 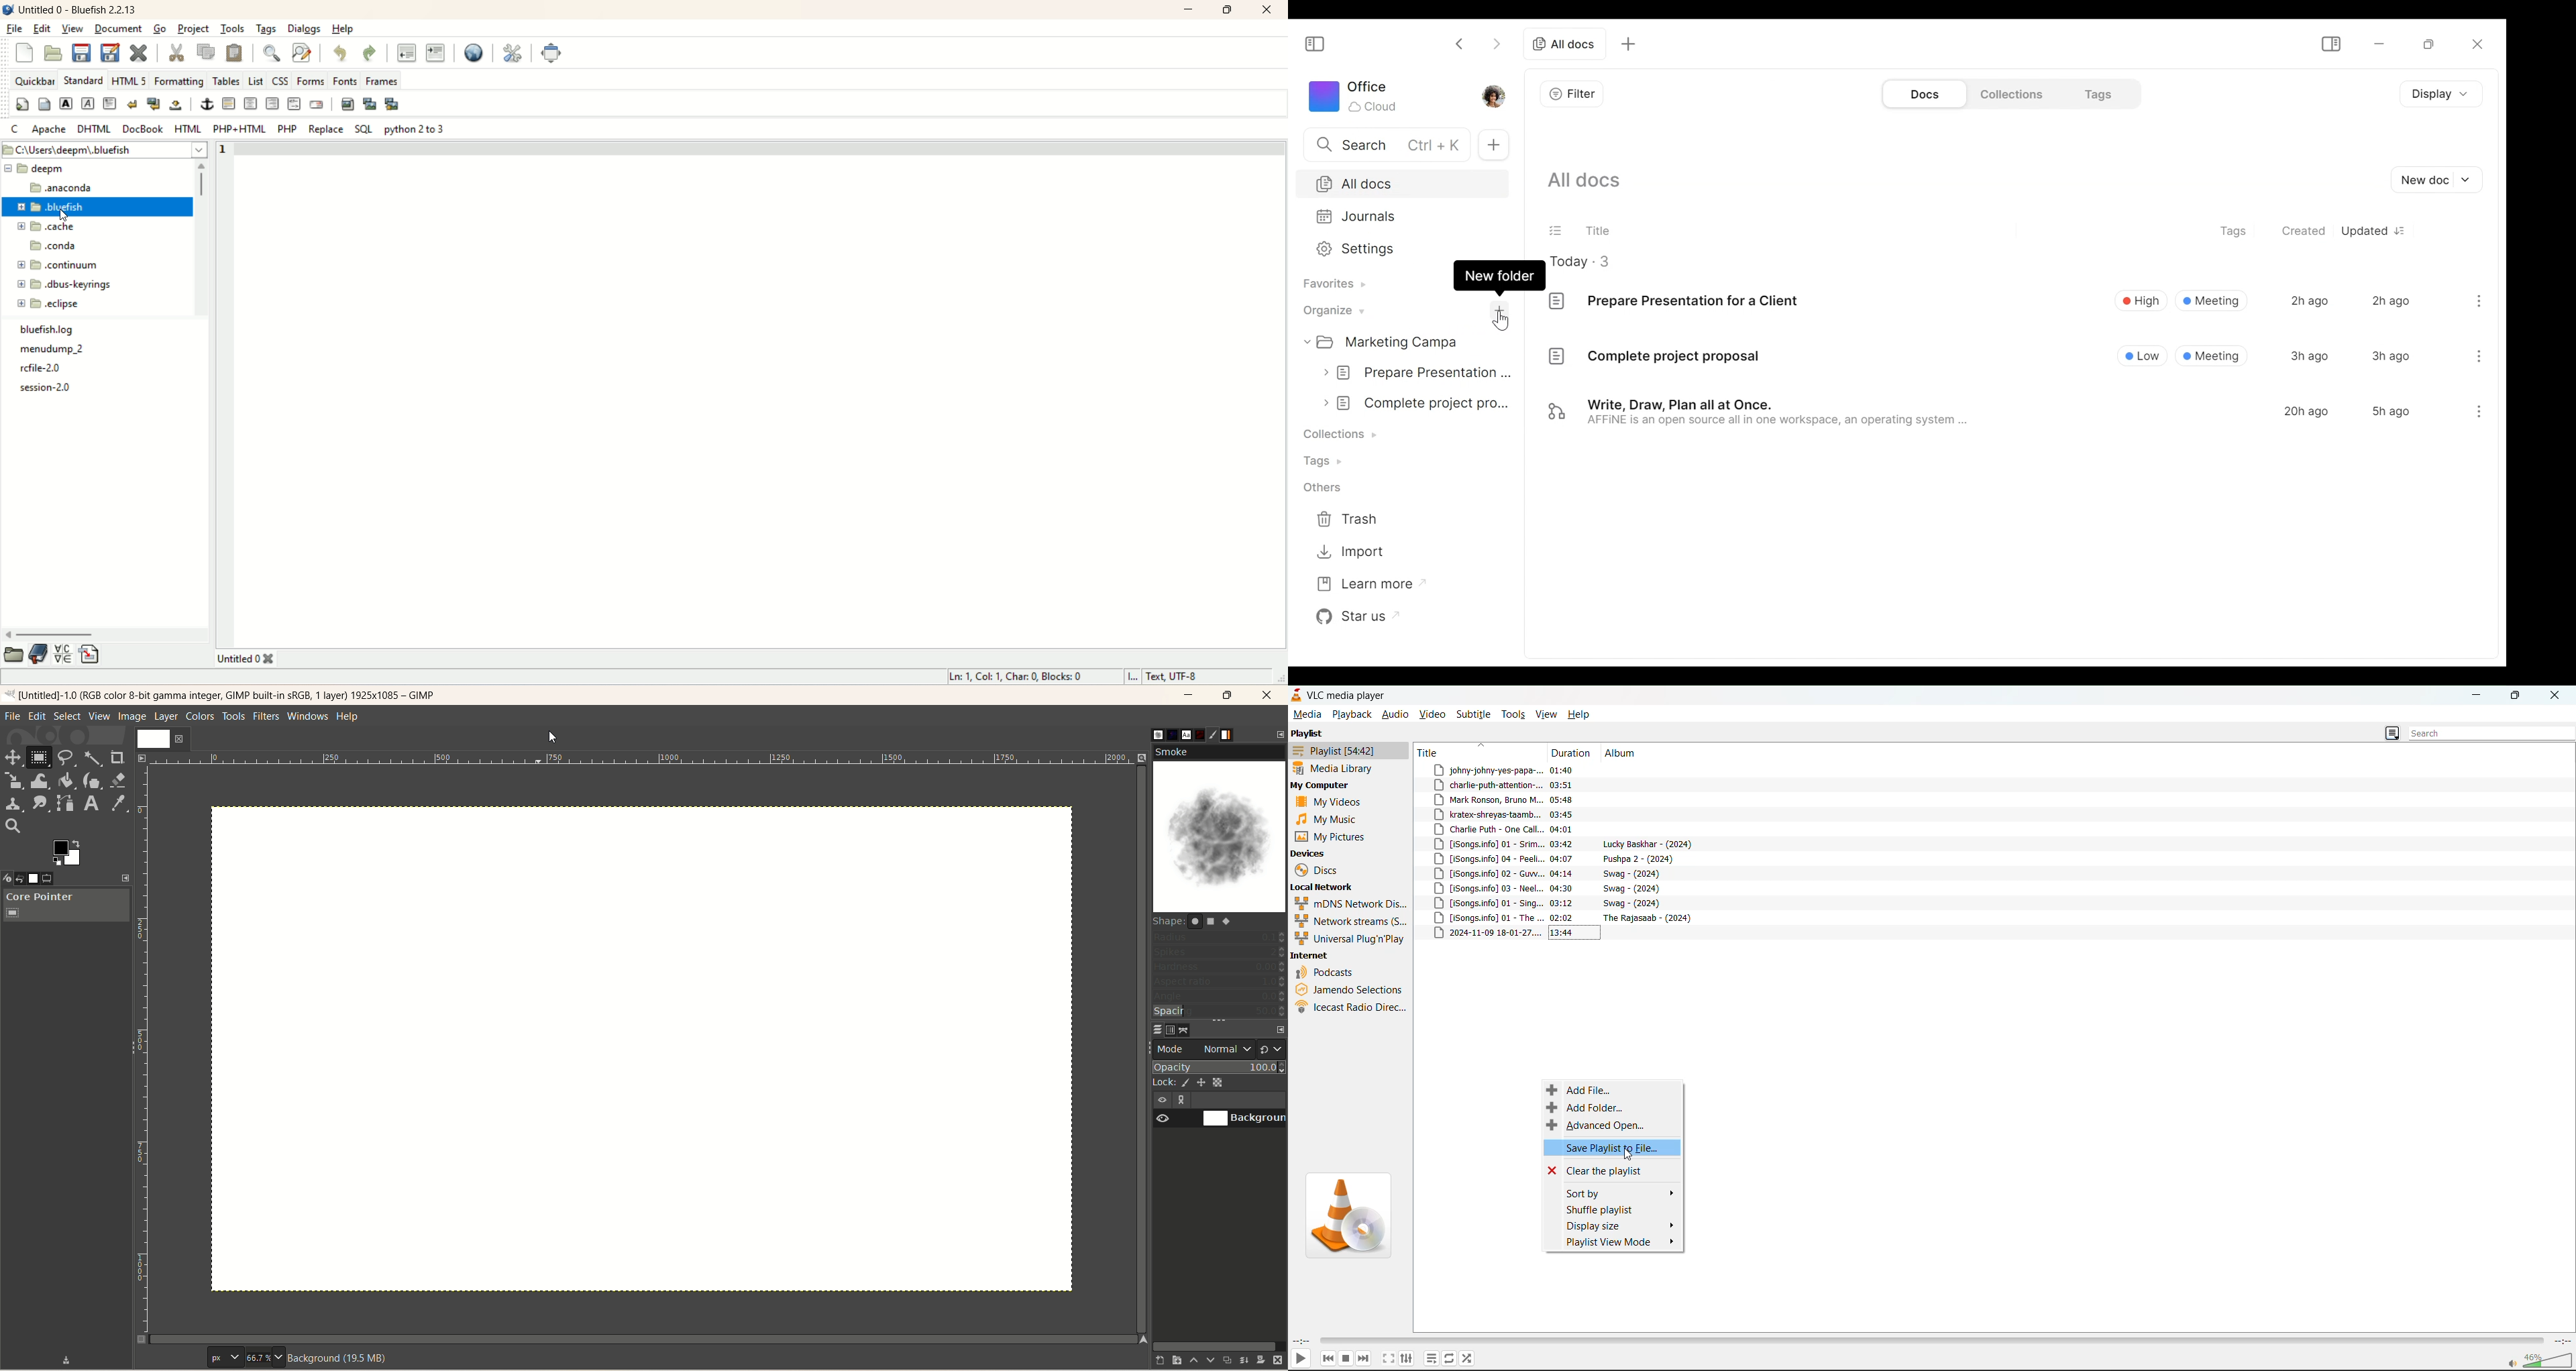 What do you see at coordinates (40, 654) in the screenshot?
I see `documentation` at bounding box center [40, 654].